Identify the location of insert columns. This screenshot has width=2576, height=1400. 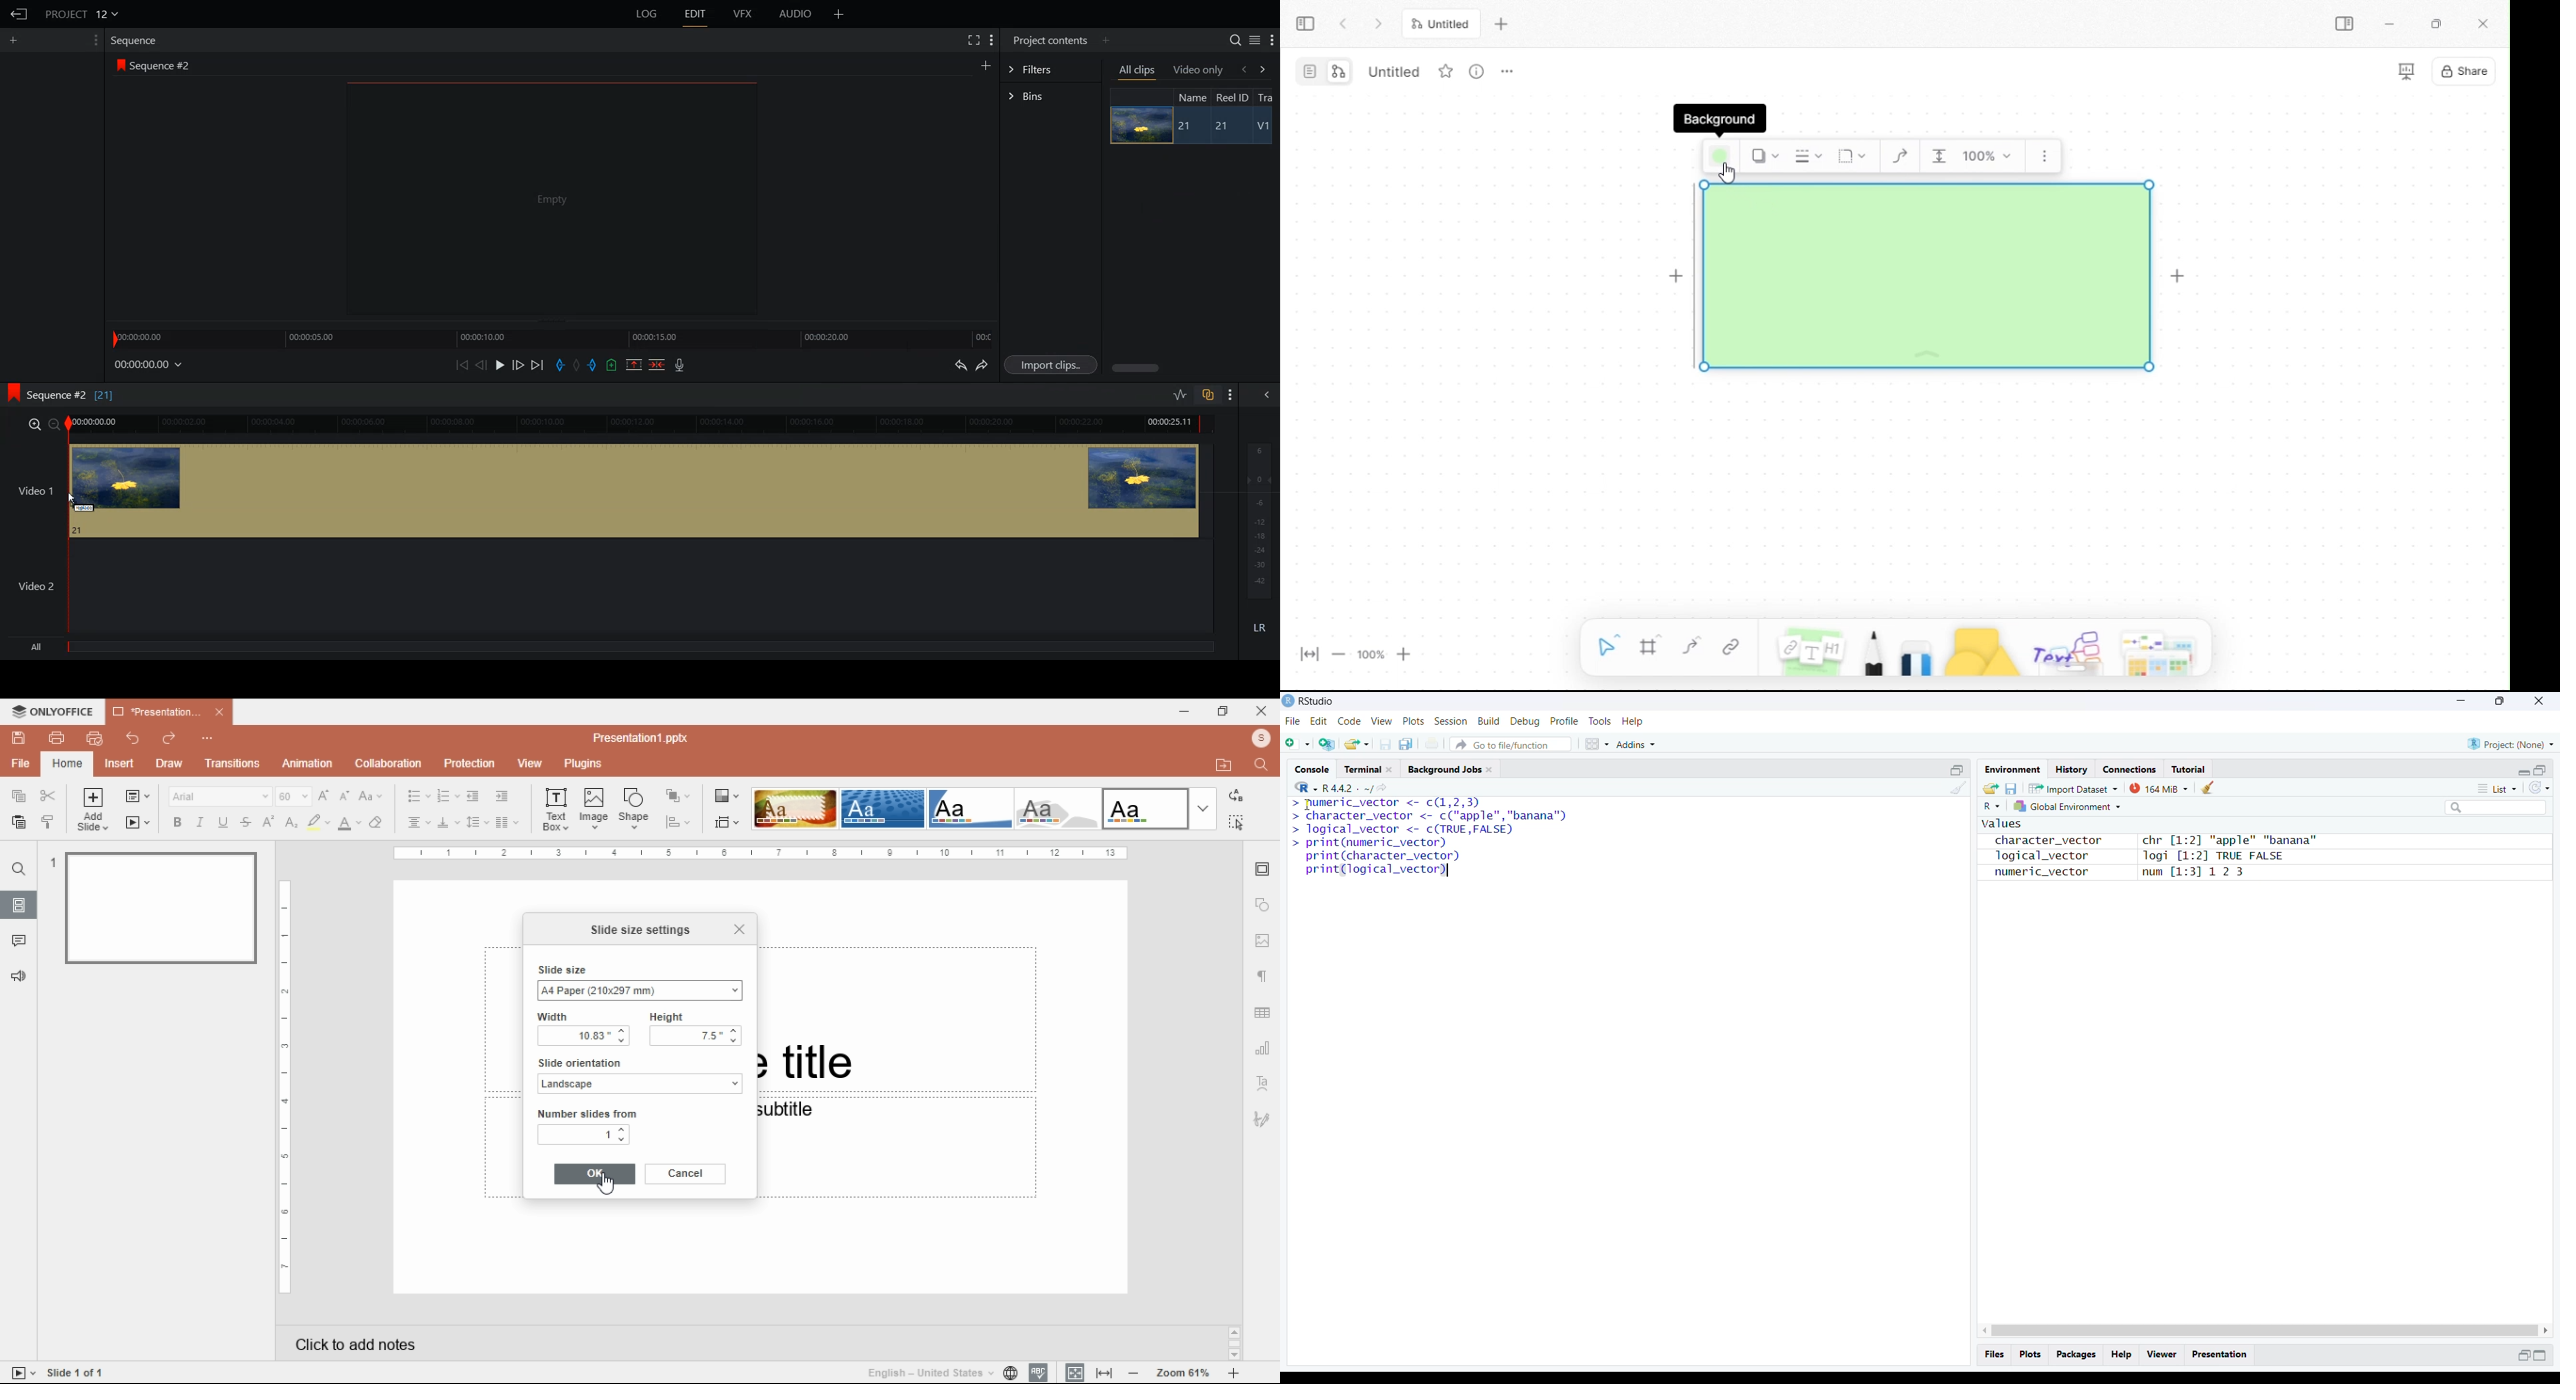
(507, 824).